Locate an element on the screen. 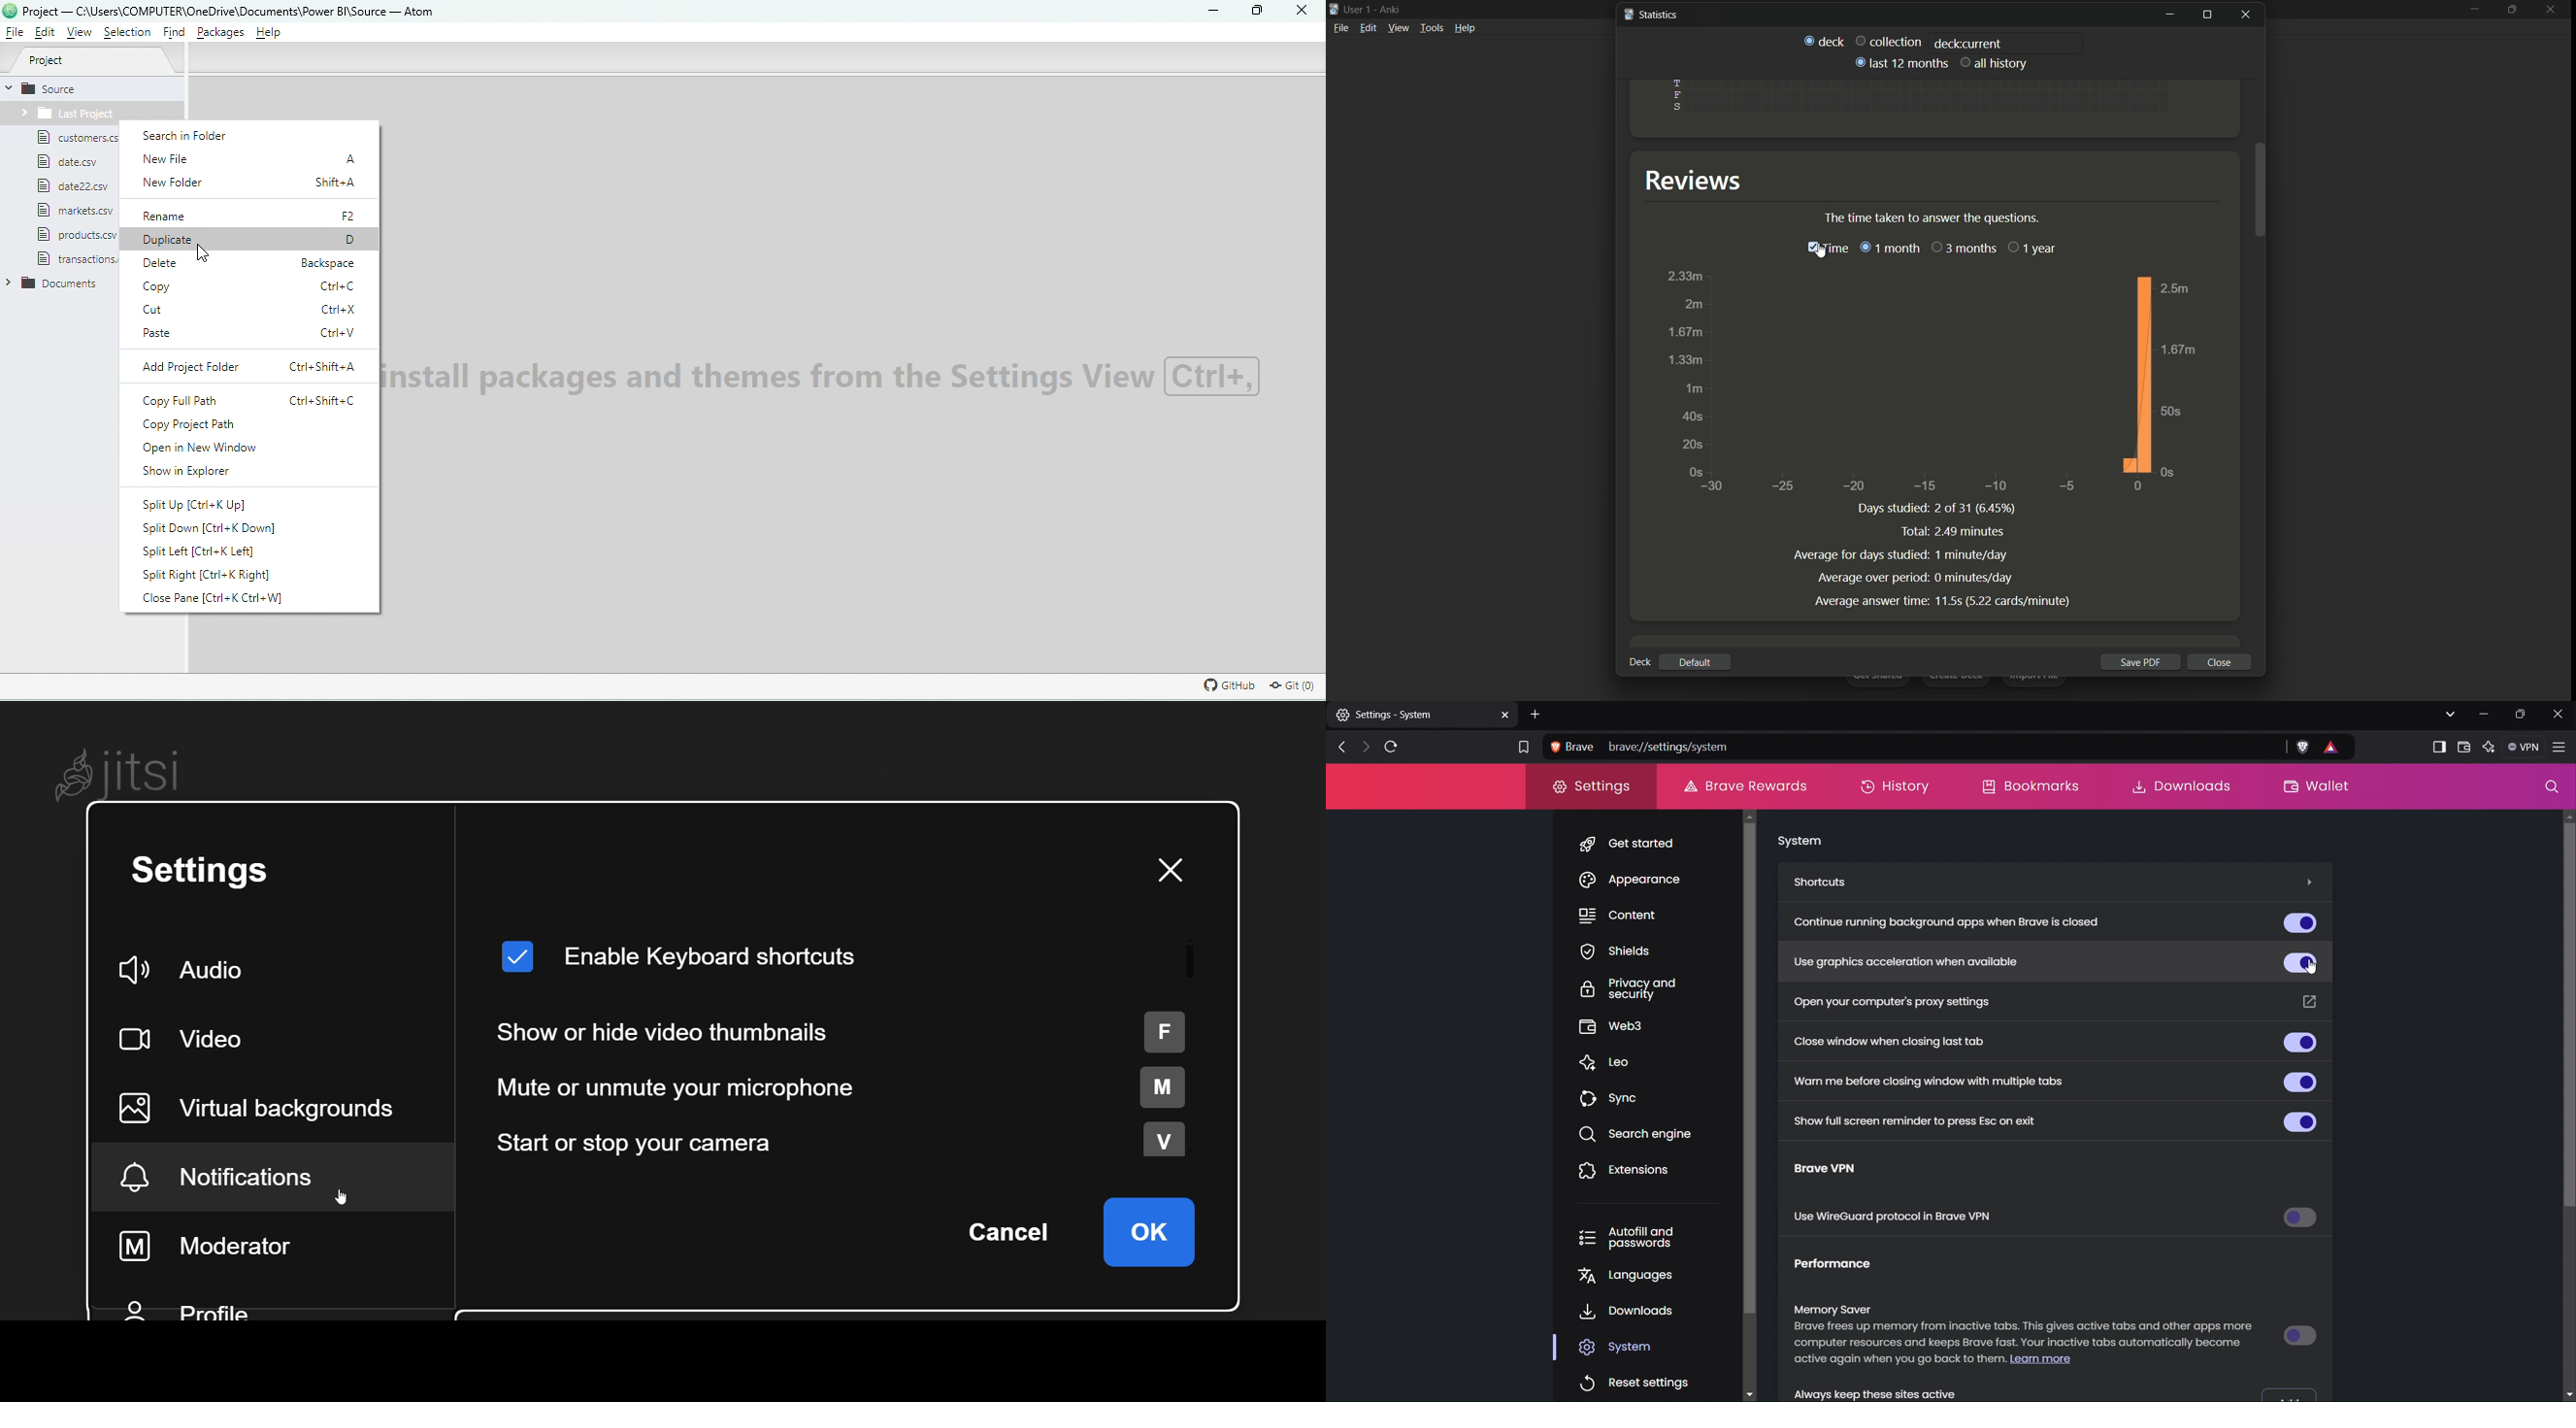 This screenshot has height=1428, width=2576. deck is located at coordinates (1824, 40).